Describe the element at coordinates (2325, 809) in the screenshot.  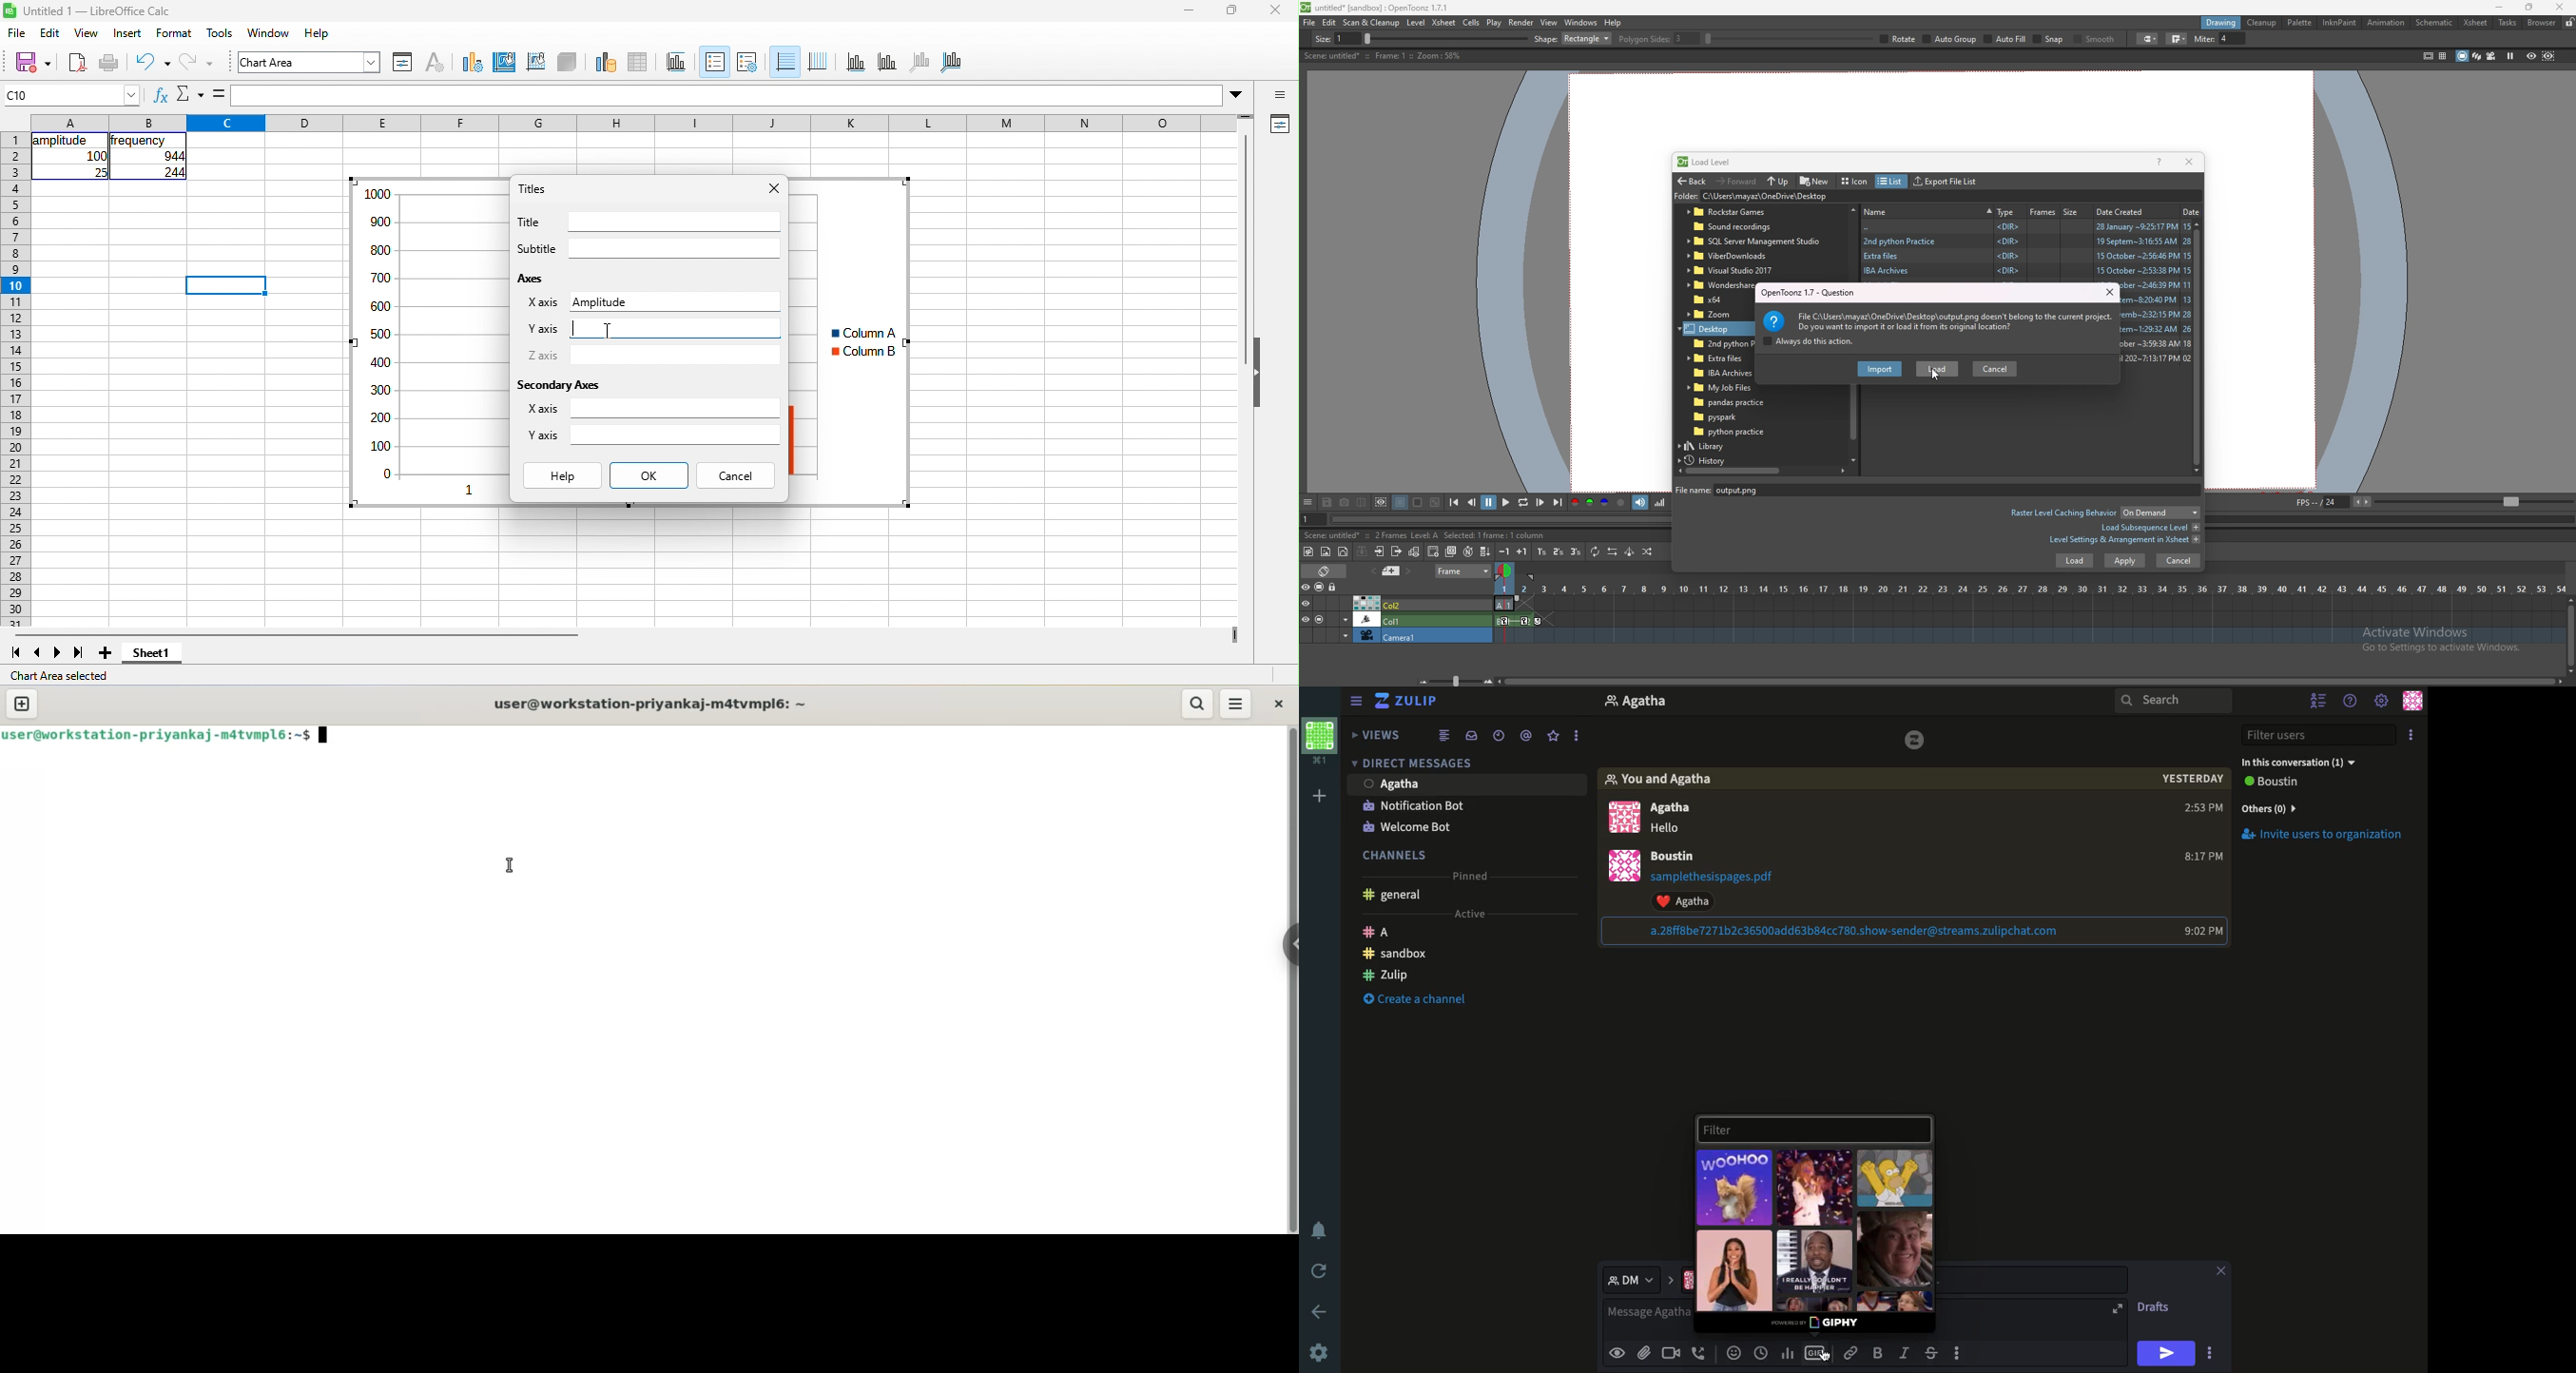
I see `Invite users to organization` at that location.